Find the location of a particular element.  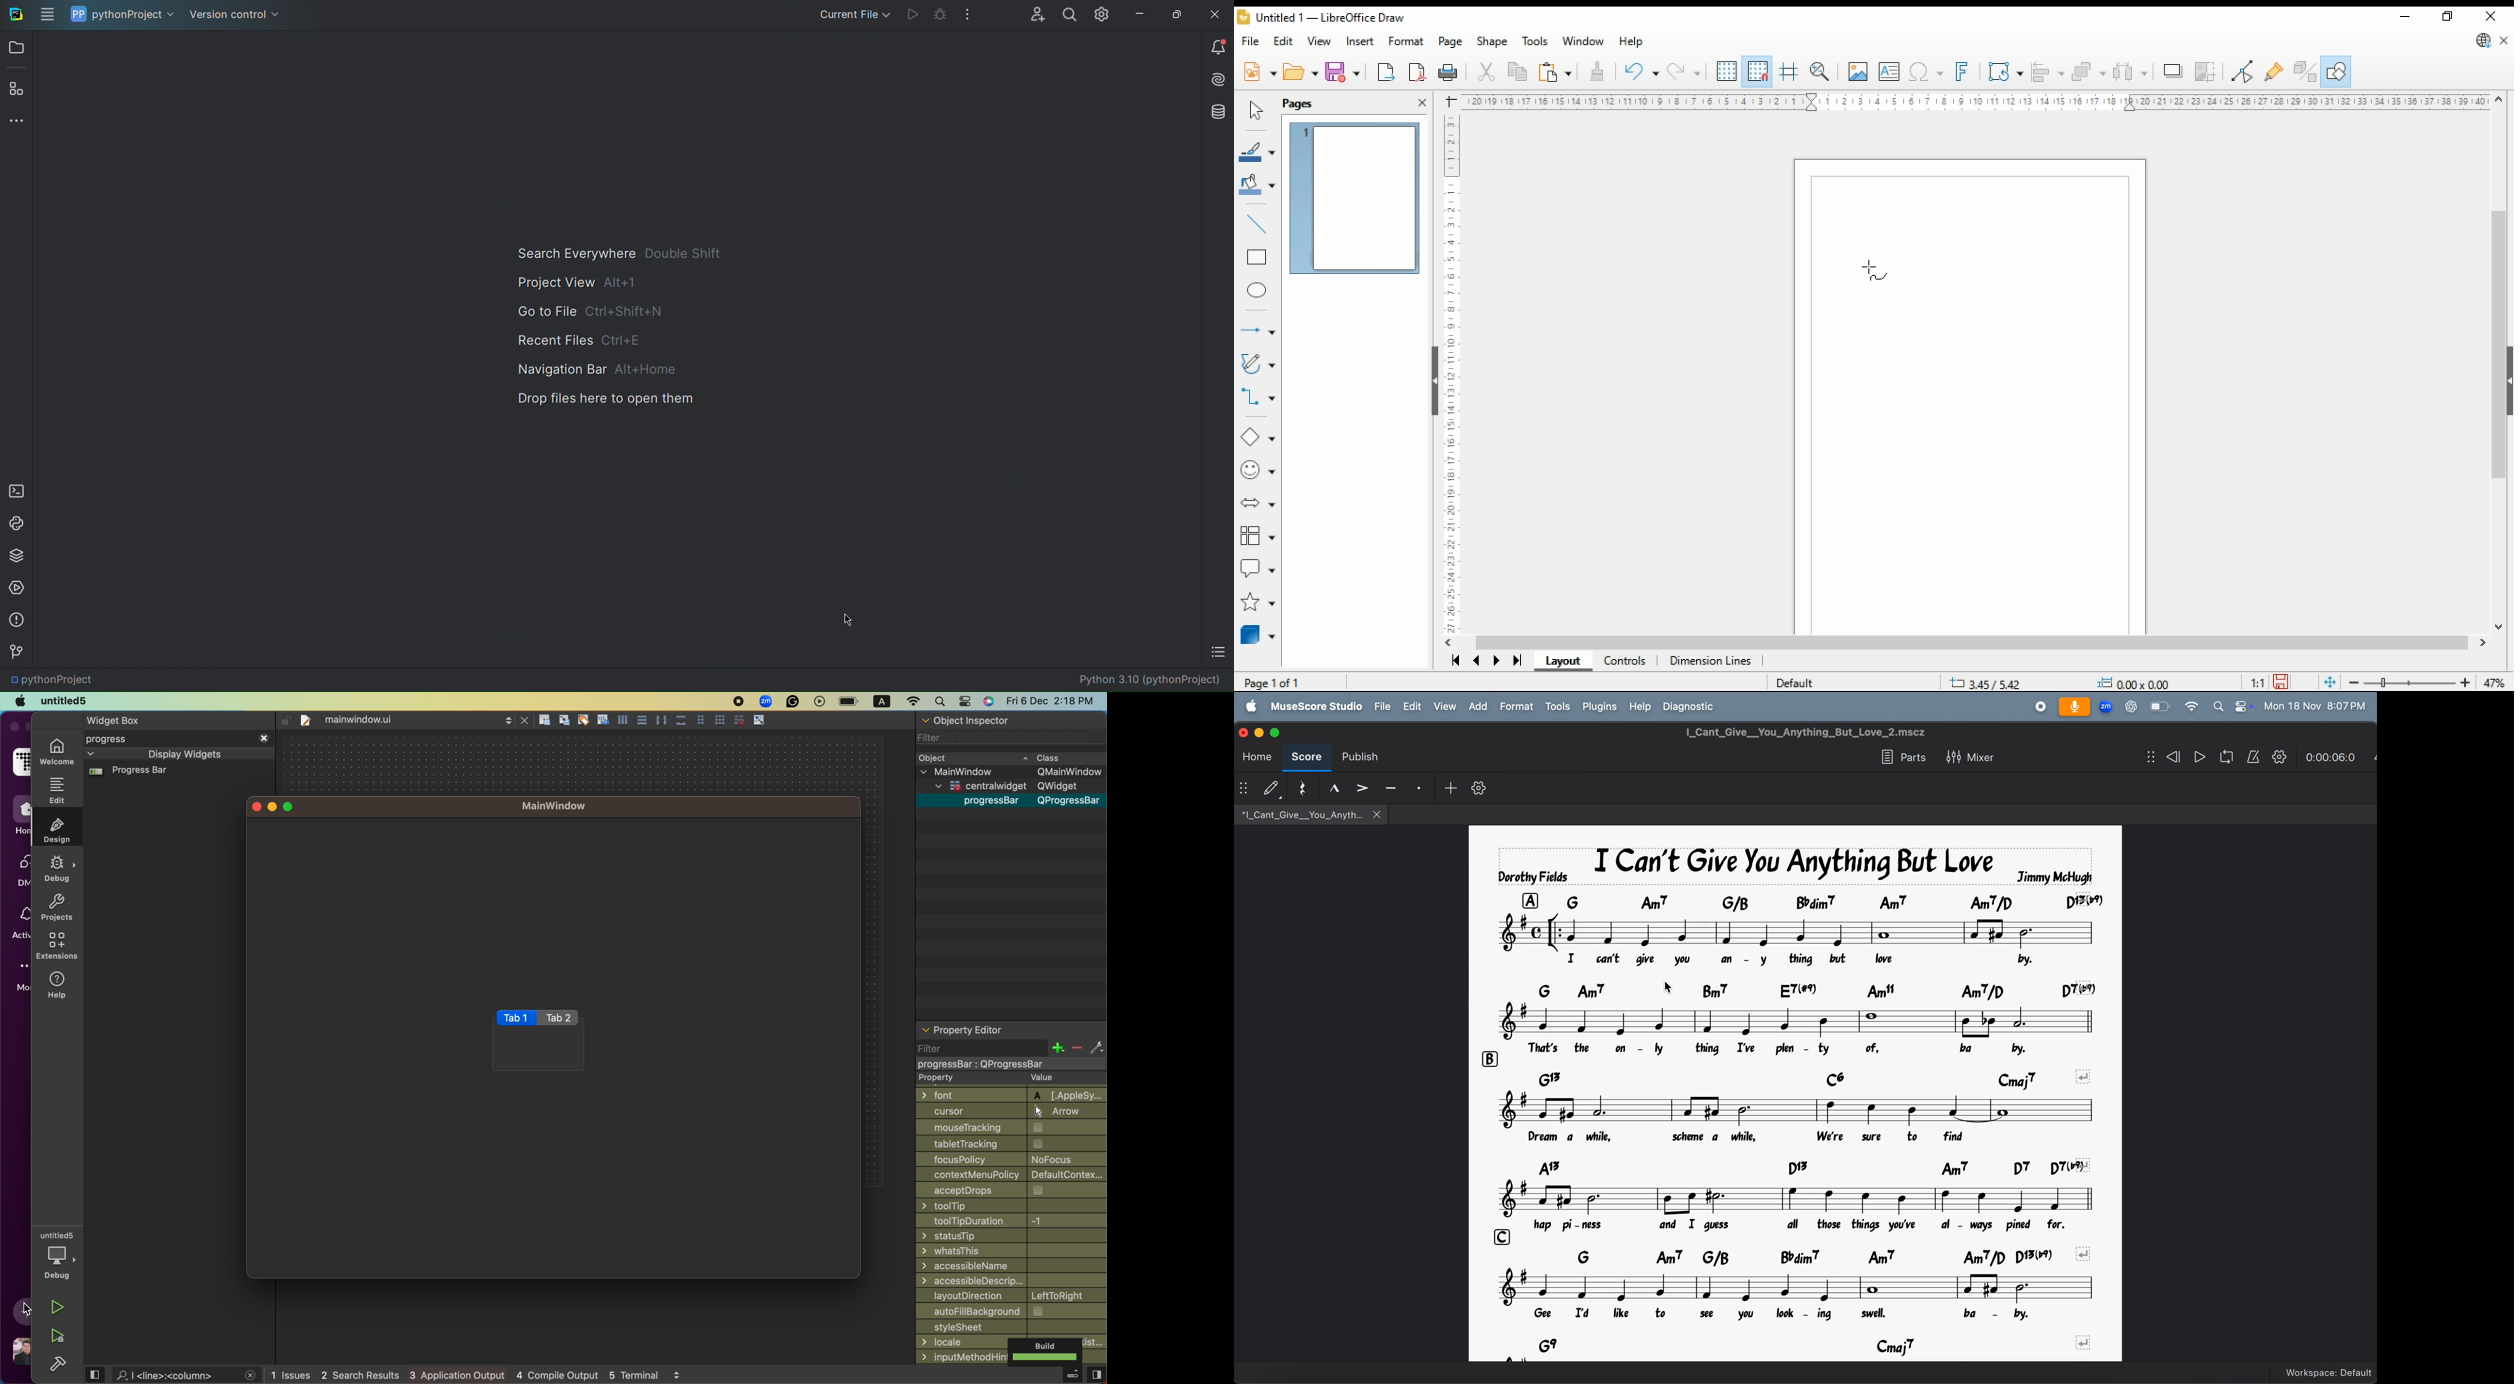

fullscreen is located at coordinates (289, 806).